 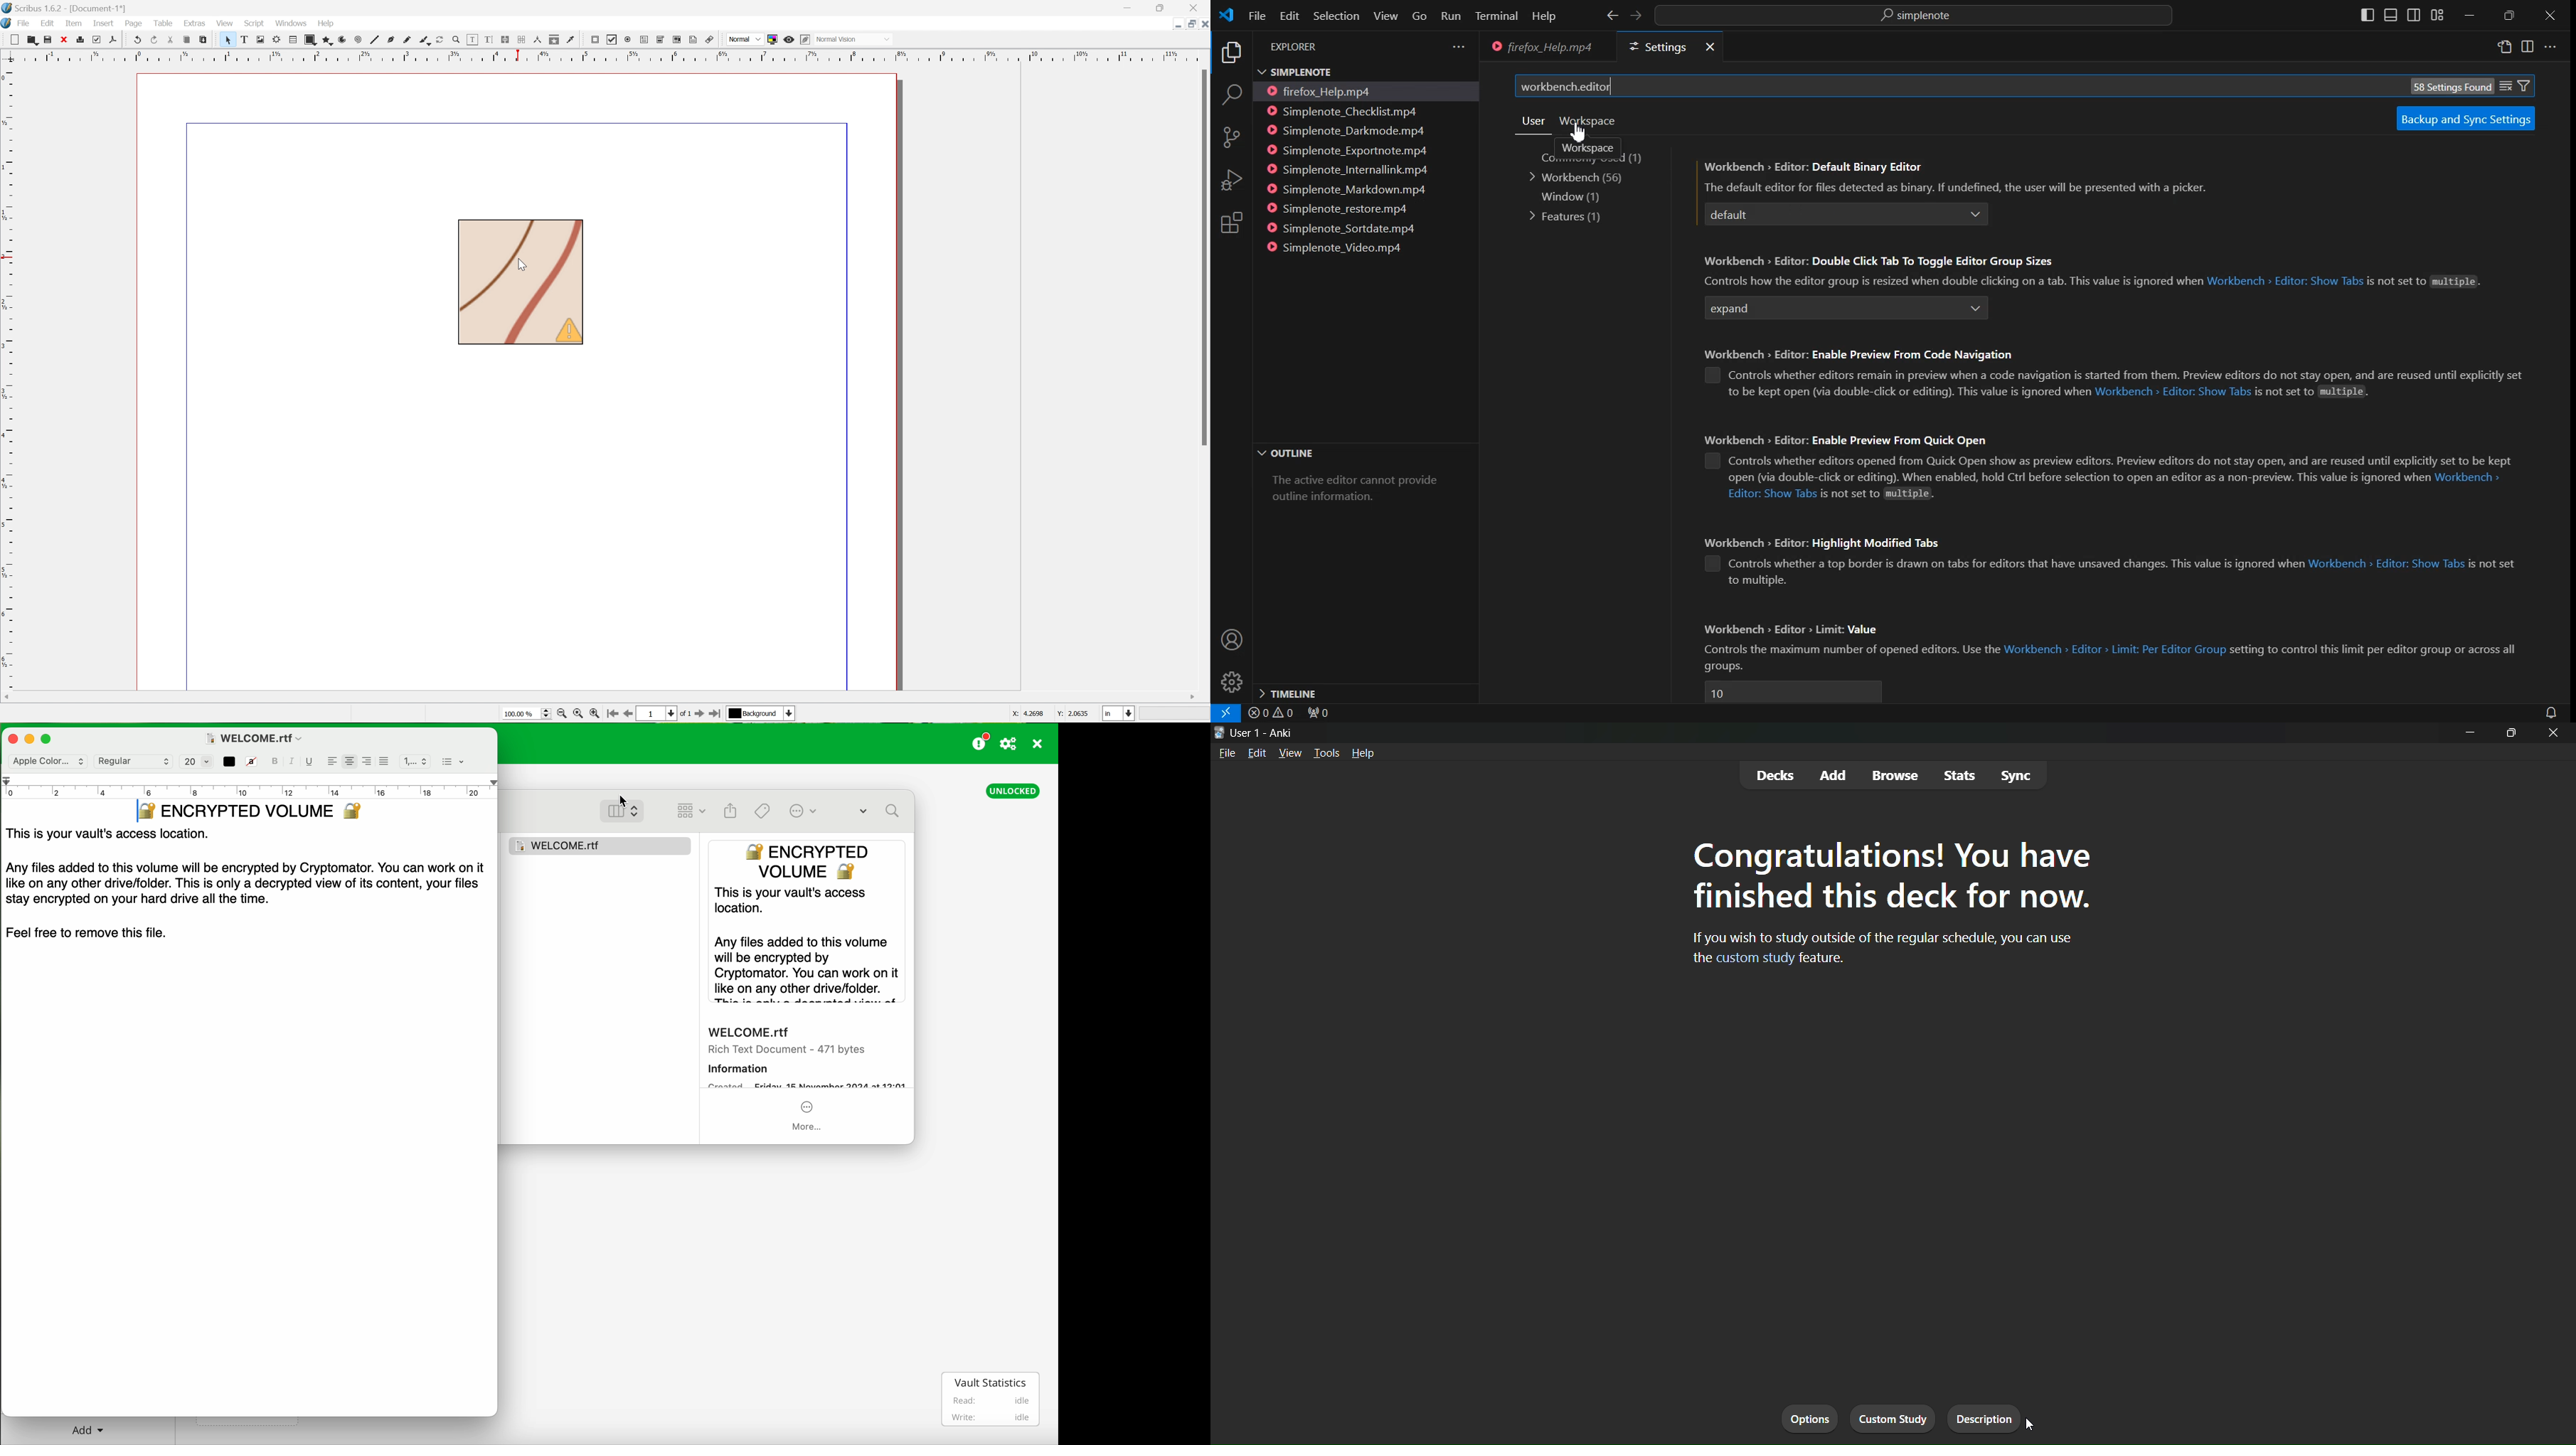 What do you see at coordinates (493, 39) in the screenshot?
I see `Edit text with story editor` at bounding box center [493, 39].